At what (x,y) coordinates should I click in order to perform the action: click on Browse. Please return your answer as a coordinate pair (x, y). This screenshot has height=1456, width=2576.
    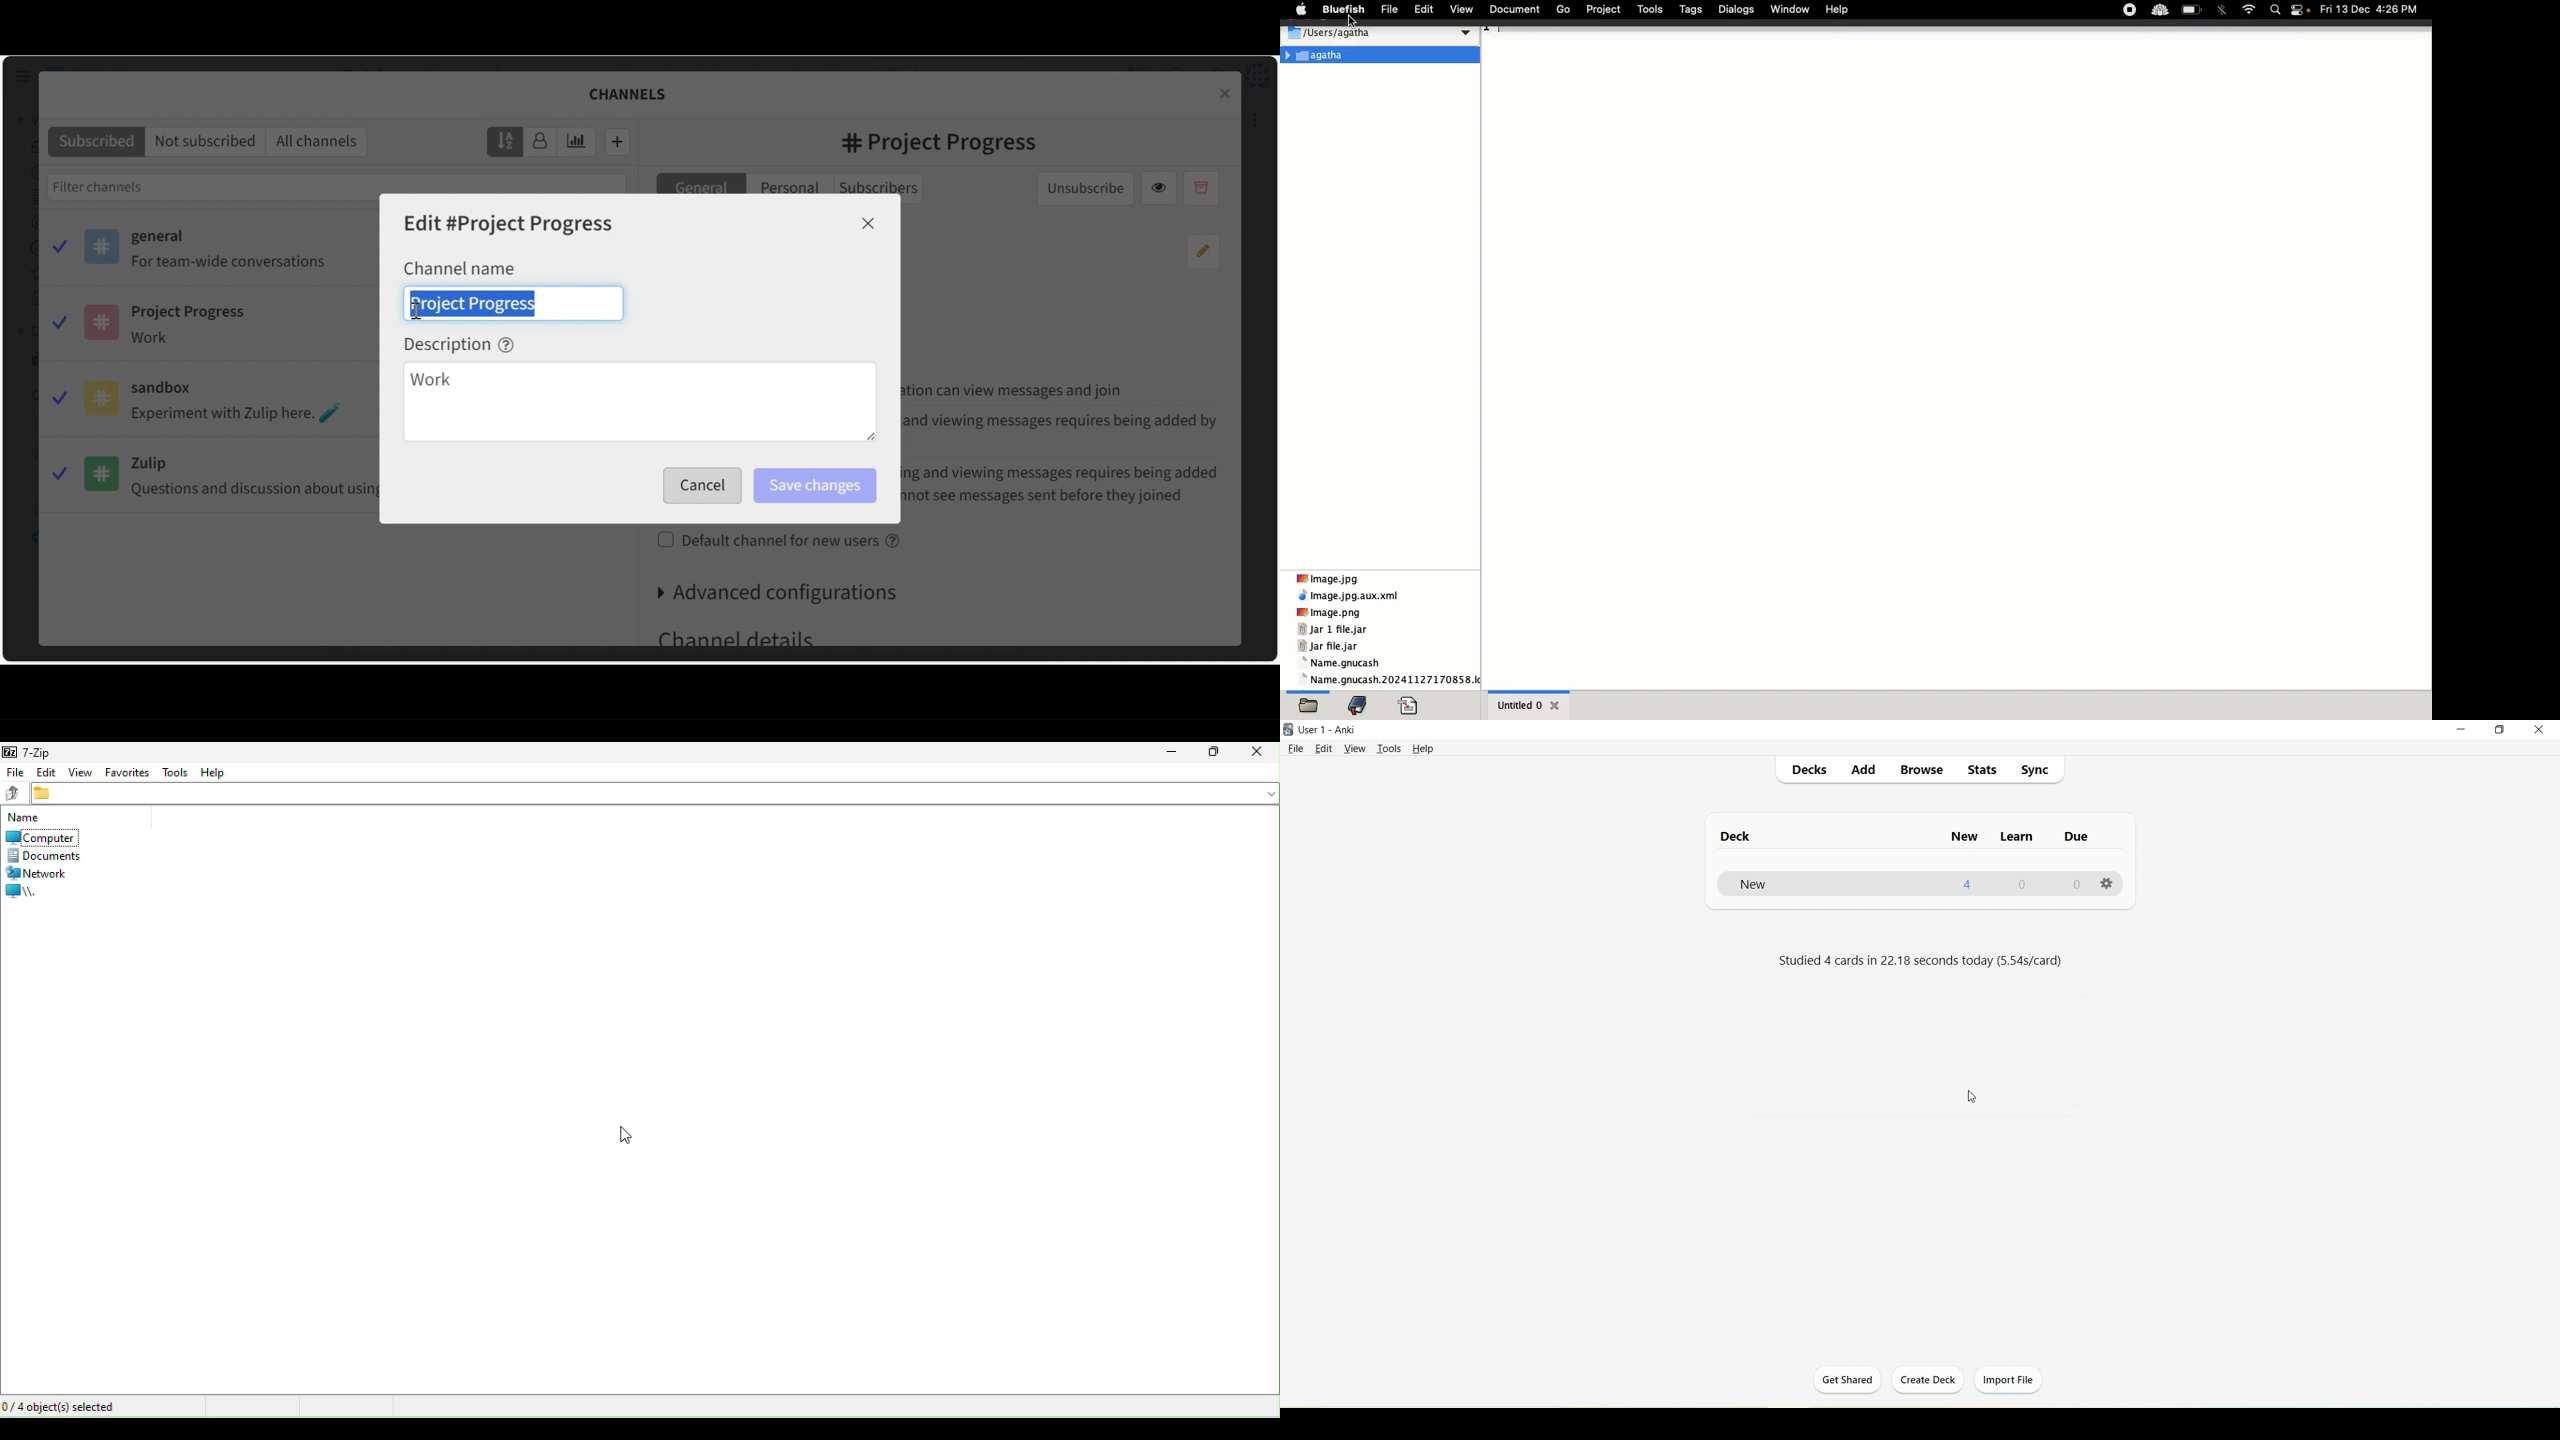
    Looking at the image, I should click on (1923, 772).